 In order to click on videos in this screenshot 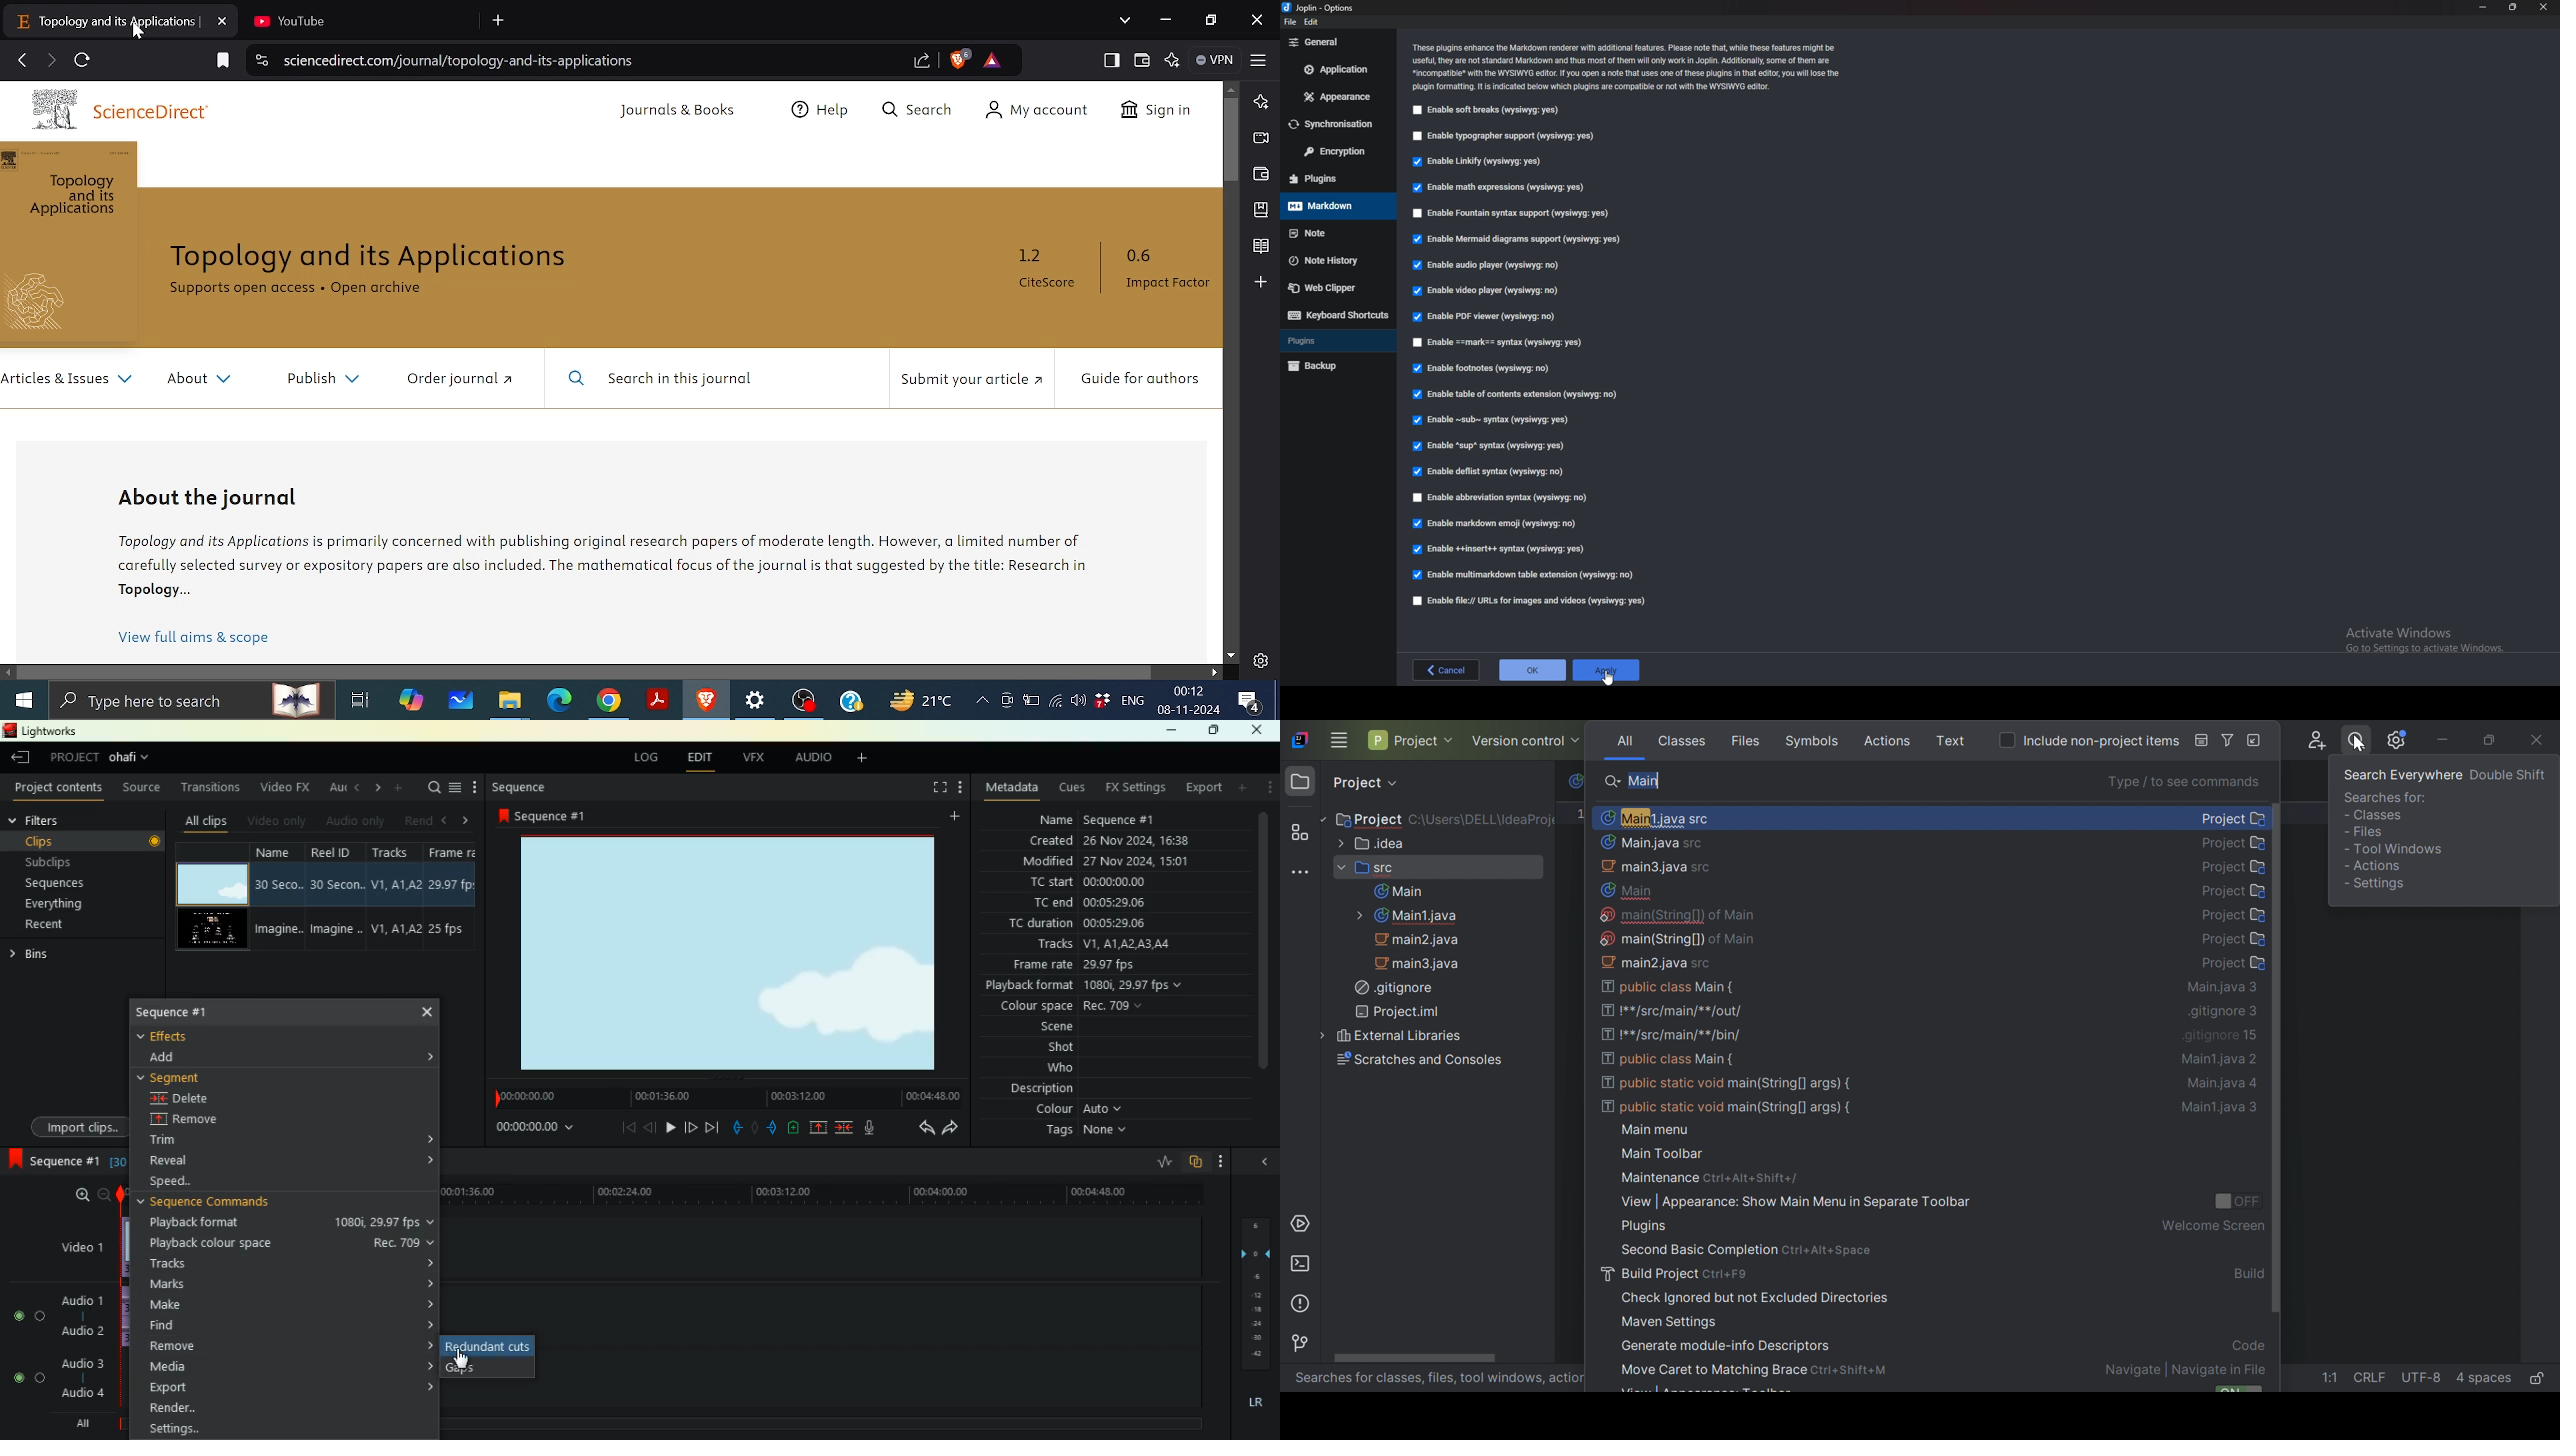, I will do `click(215, 927)`.